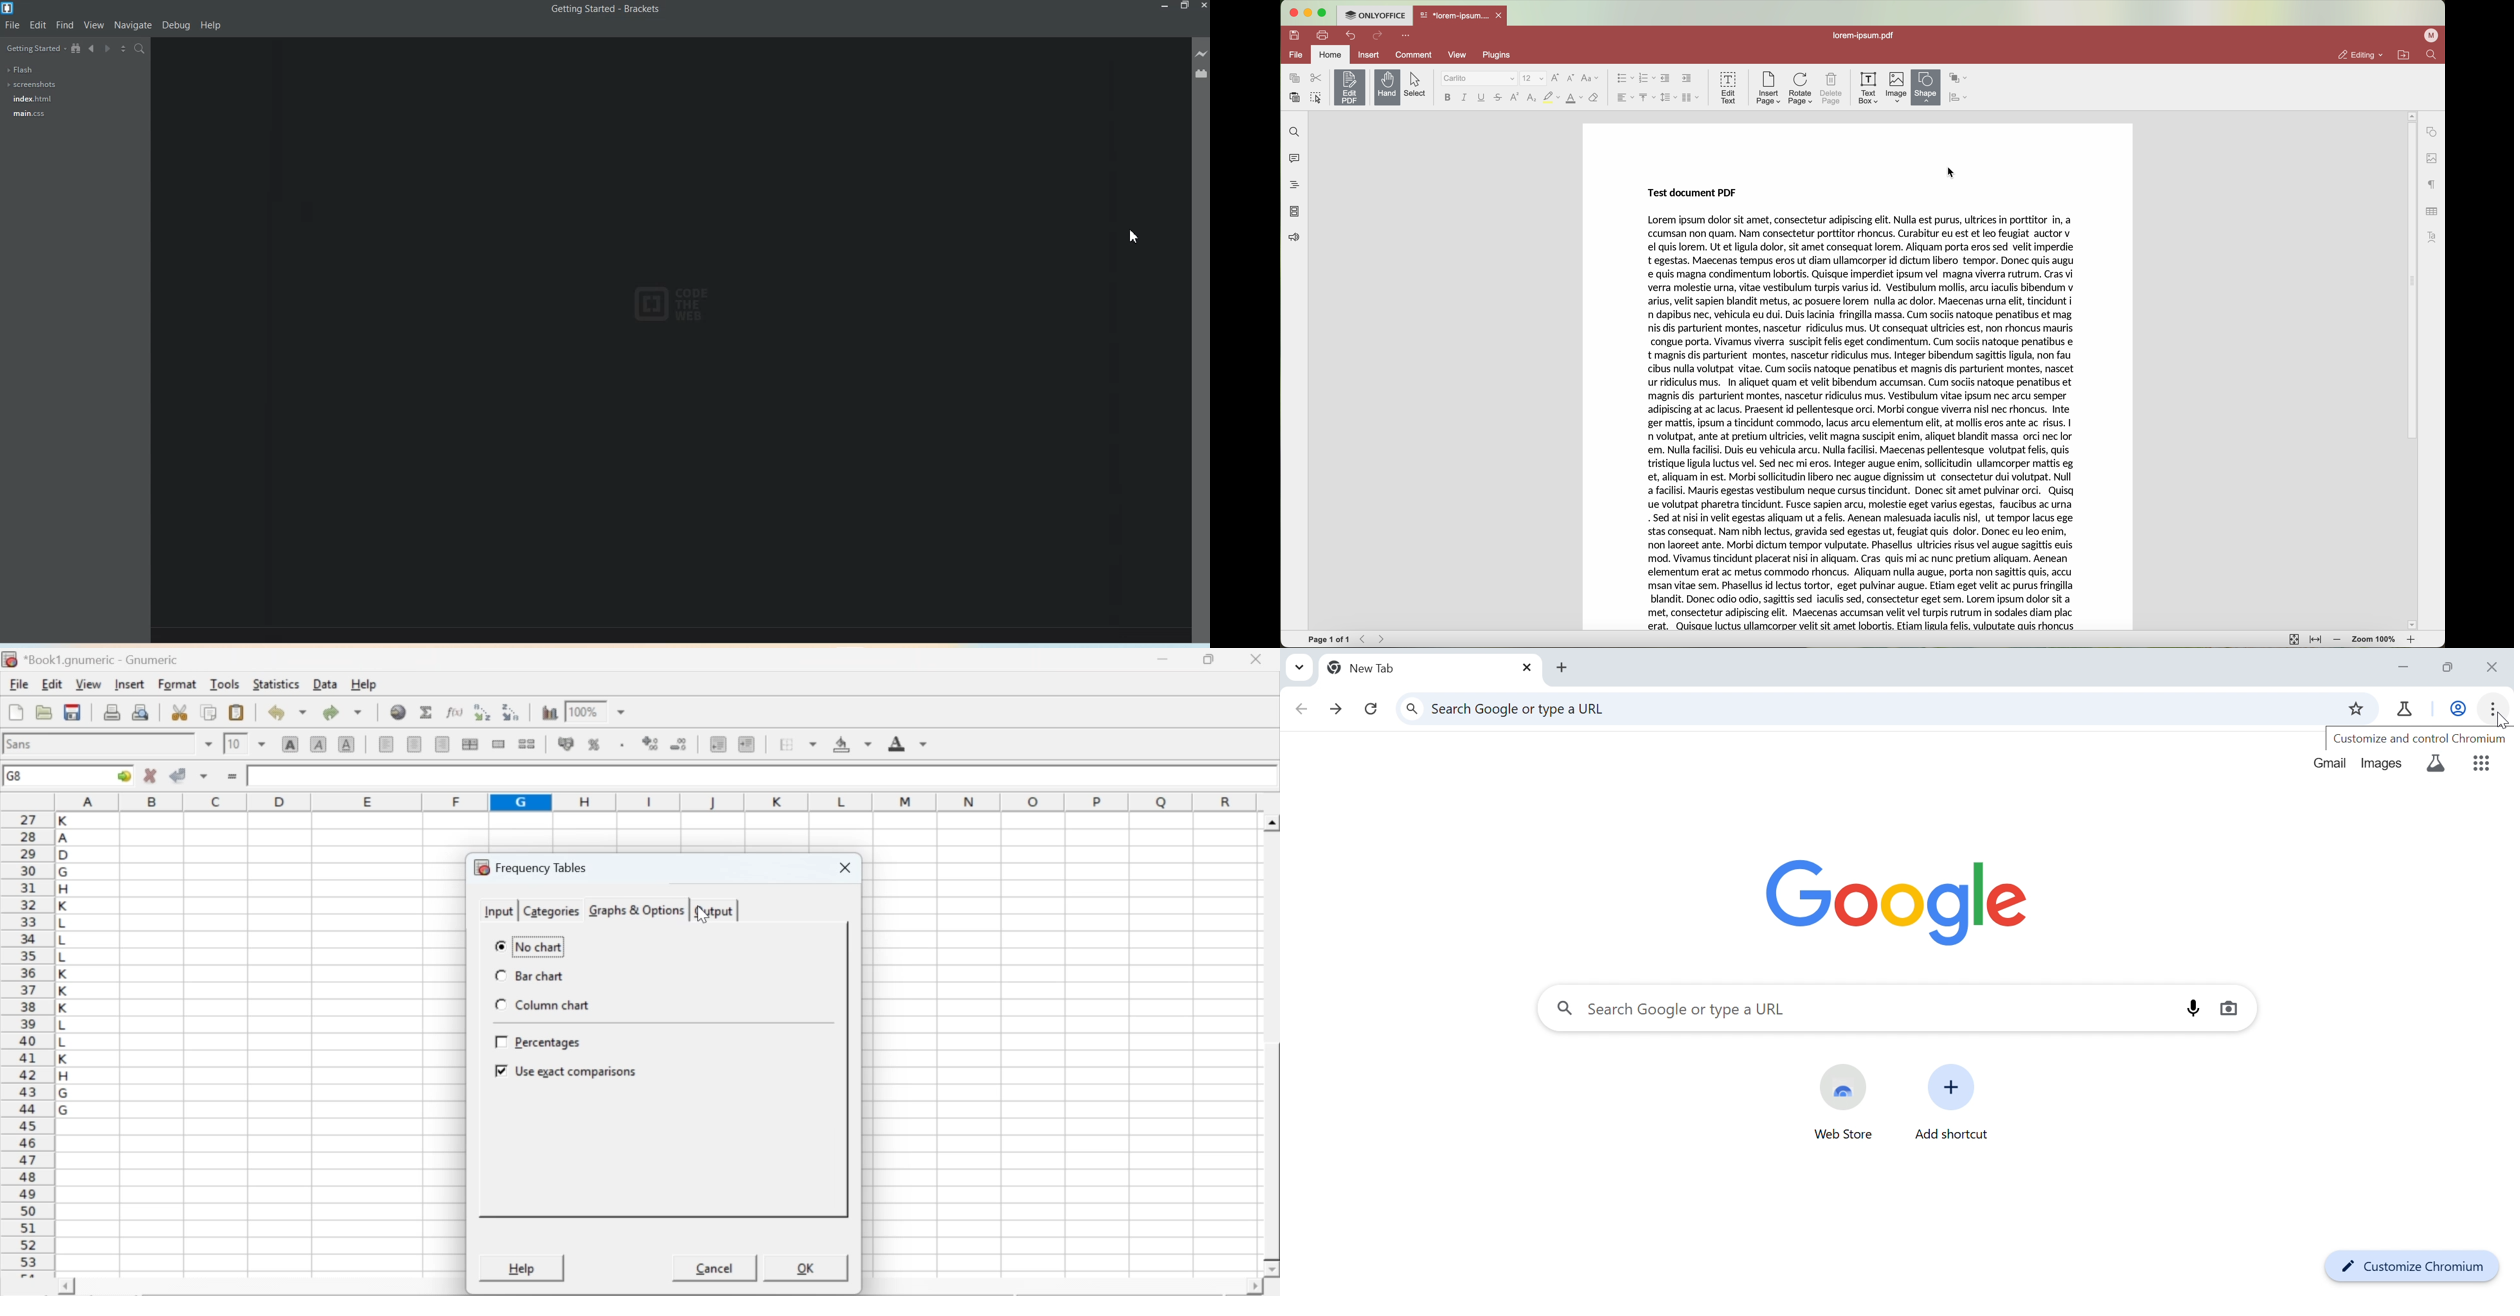 The width and height of the screenshot is (2520, 1316). What do you see at coordinates (151, 775) in the screenshot?
I see `cancel changes` at bounding box center [151, 775].